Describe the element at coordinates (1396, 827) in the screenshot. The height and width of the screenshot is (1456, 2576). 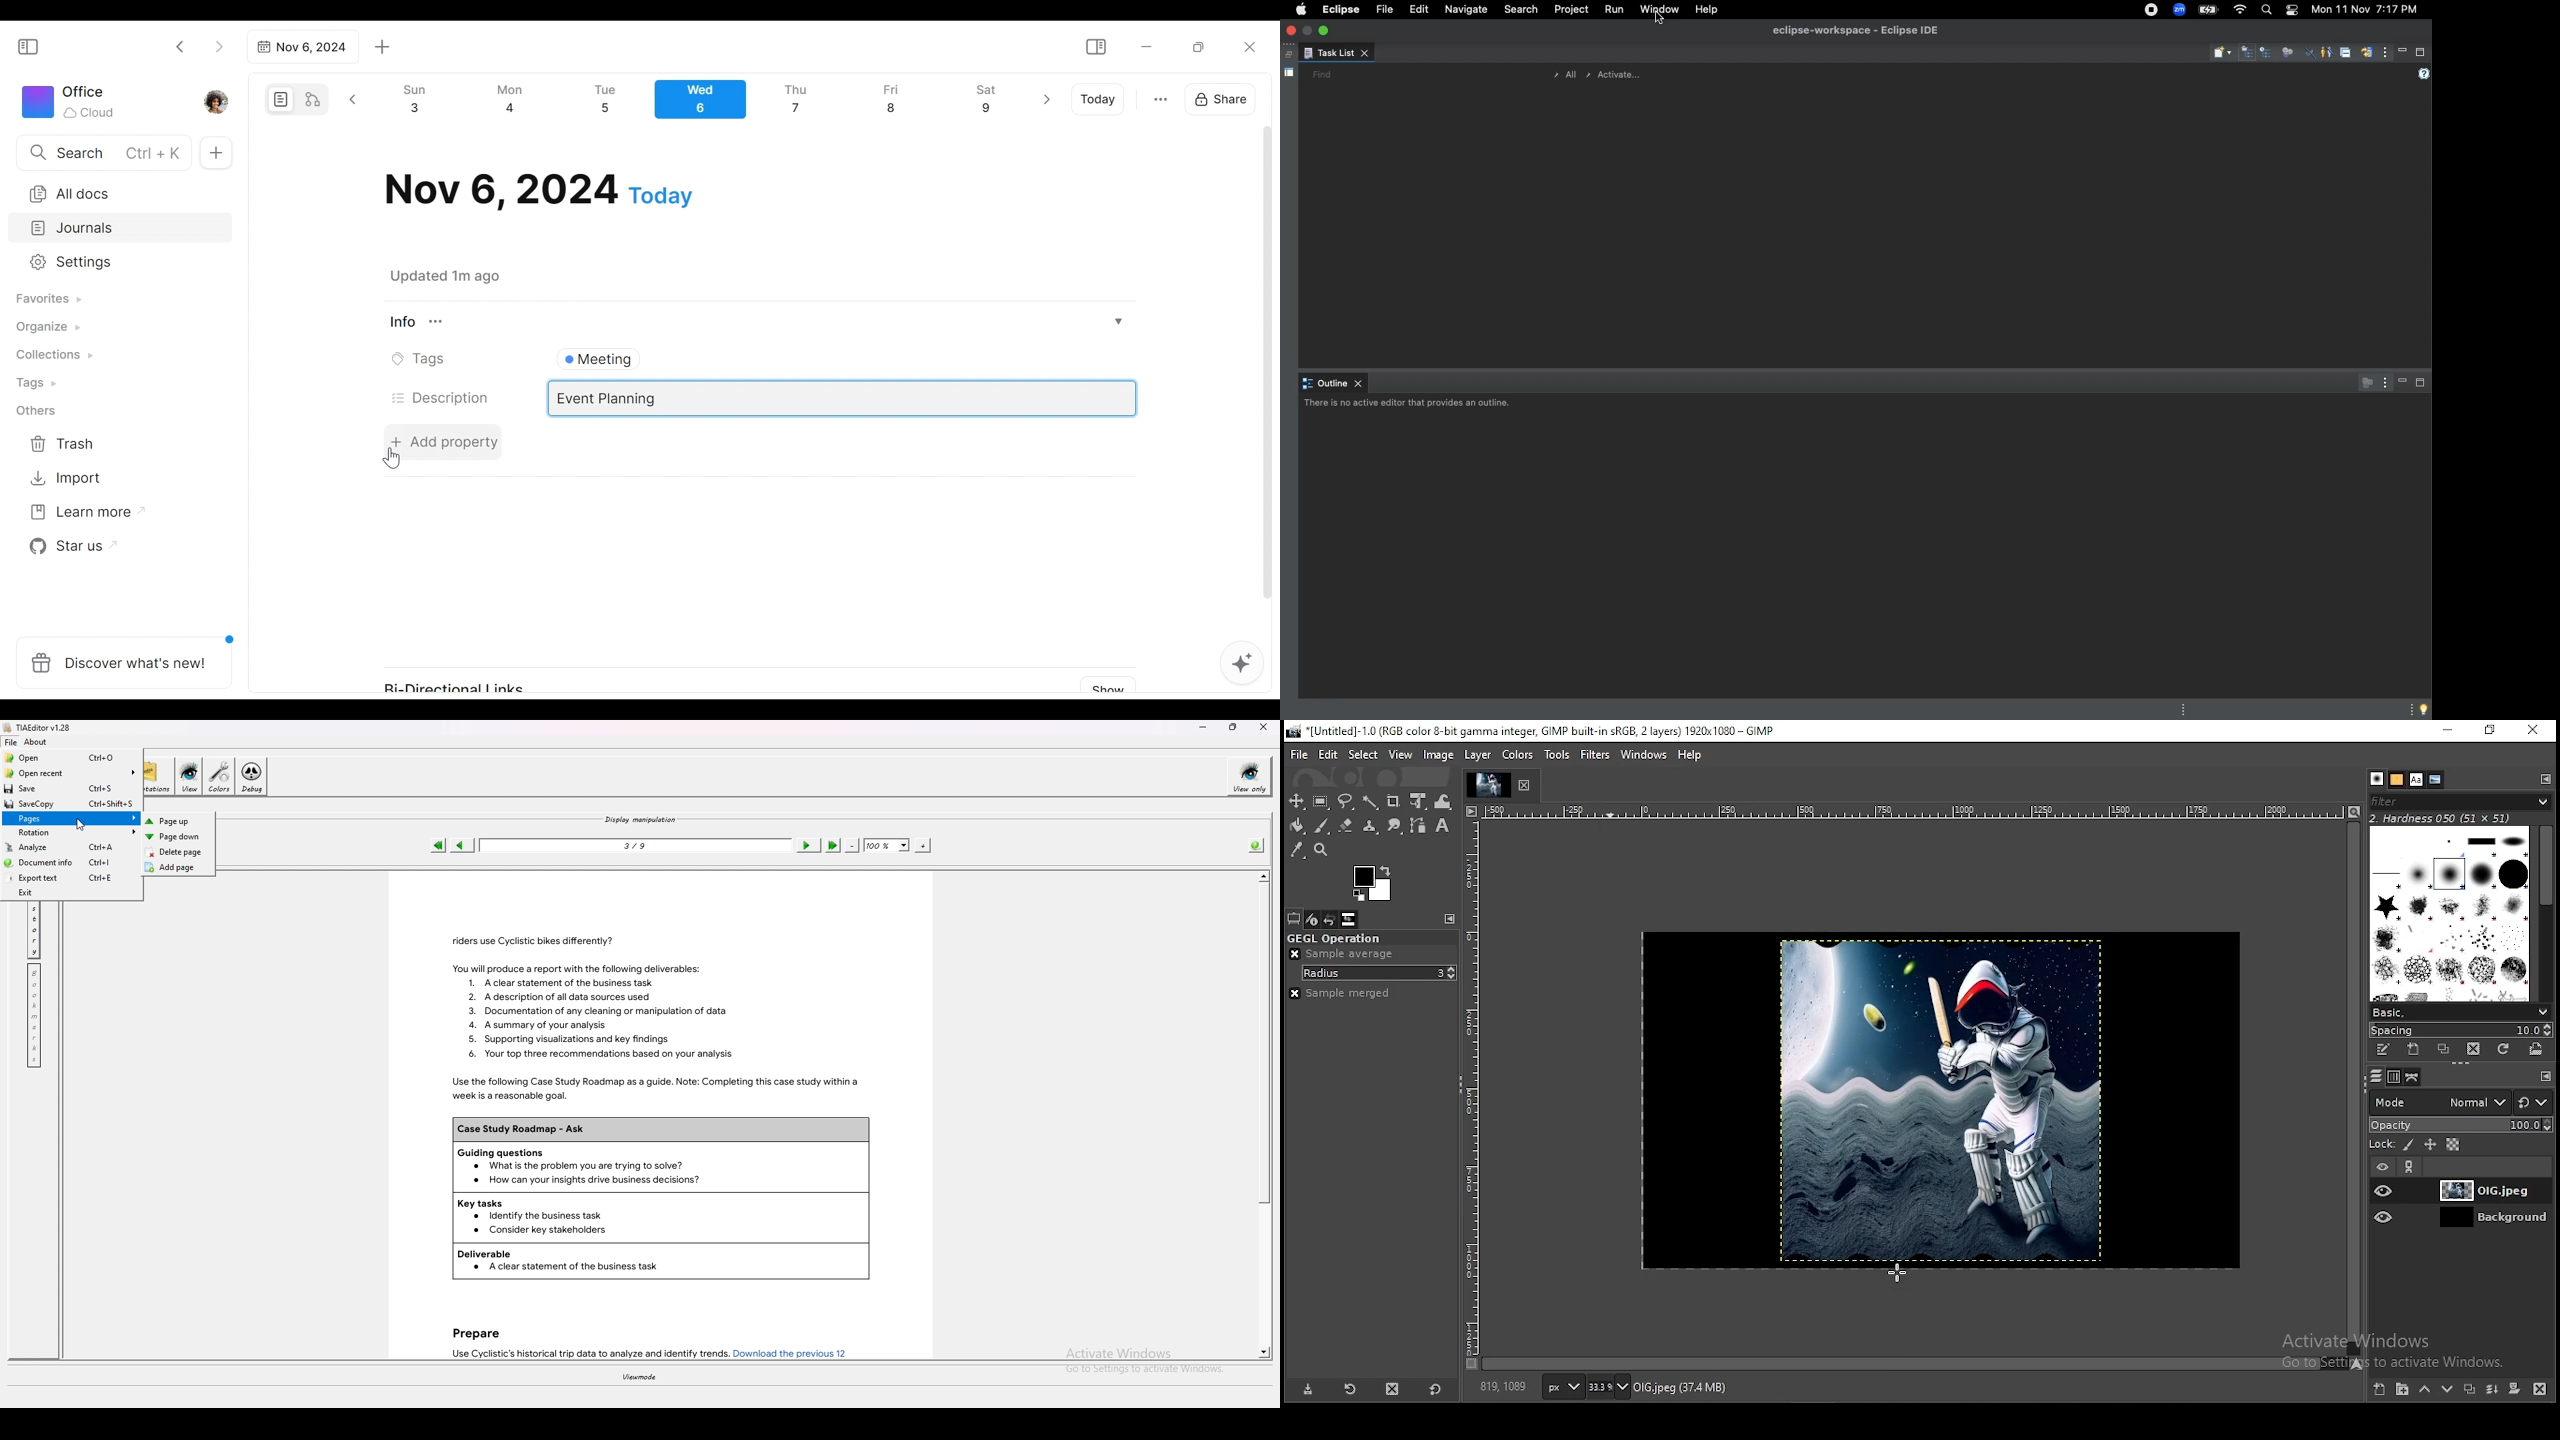
I see `smudge tool` at that location.